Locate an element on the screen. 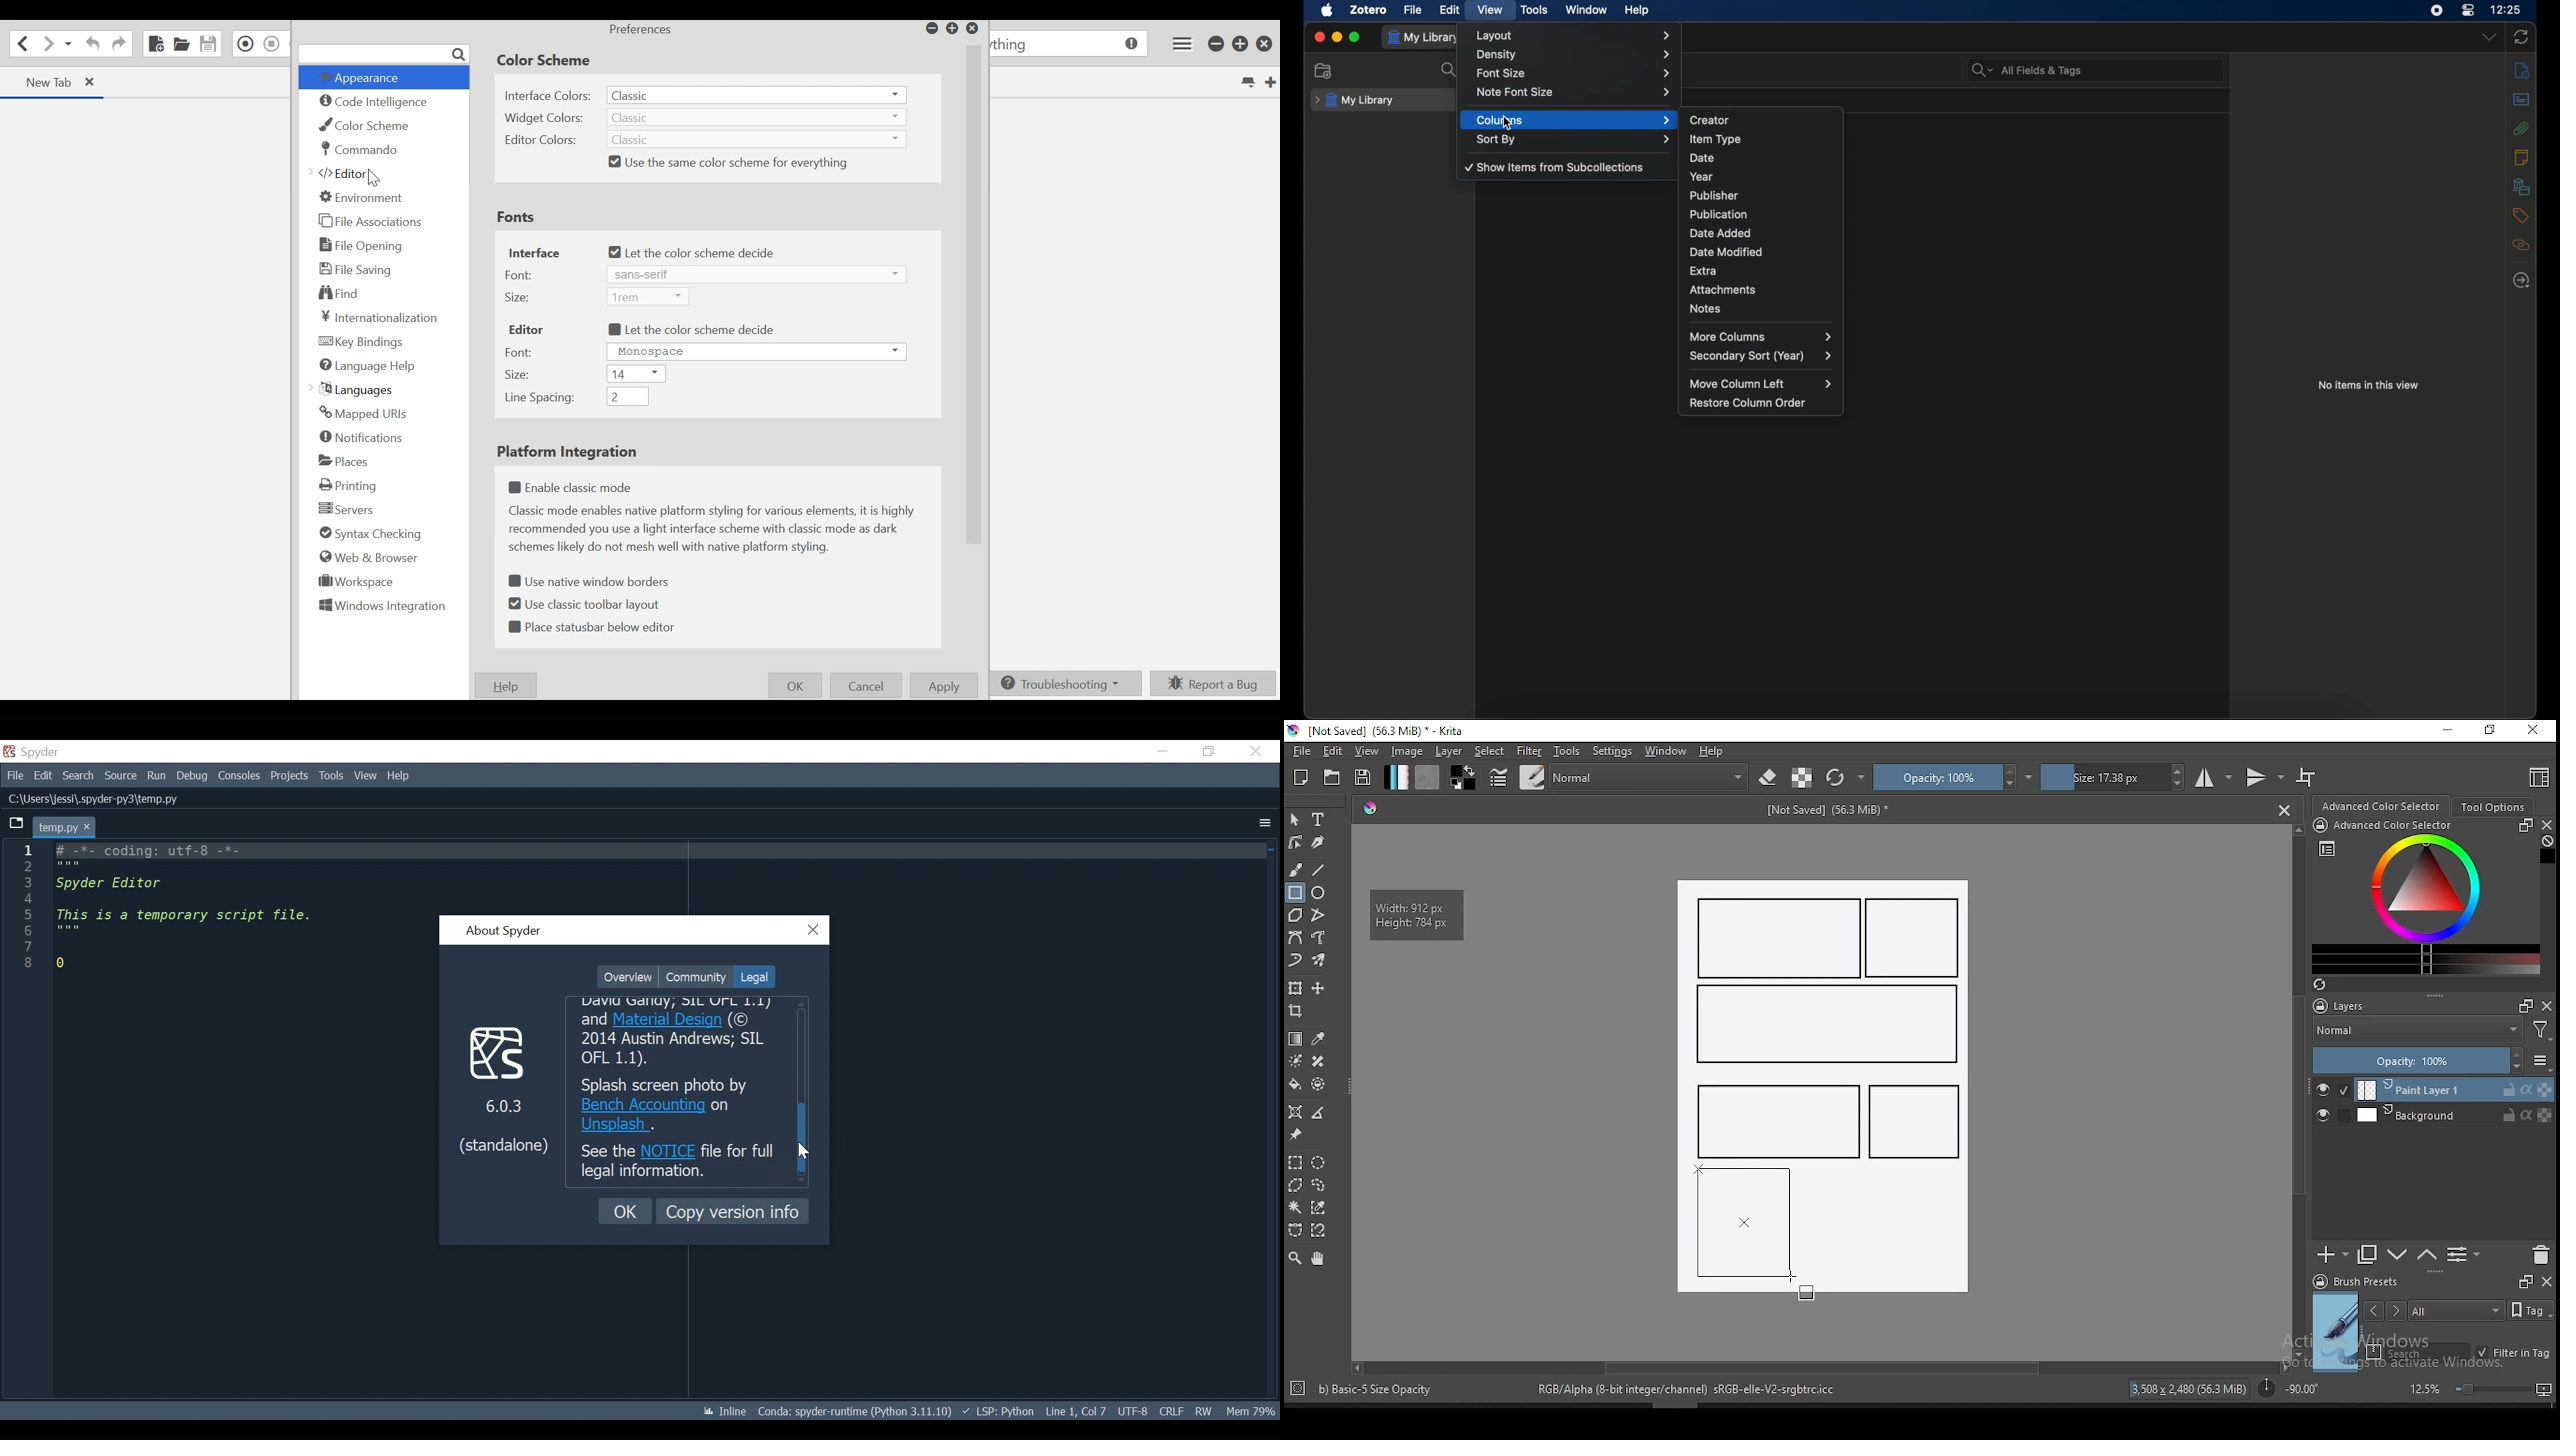 Image resolution: width=2576 pixels, height=1456 pixels. edit is located at coordinates (1449, 10).